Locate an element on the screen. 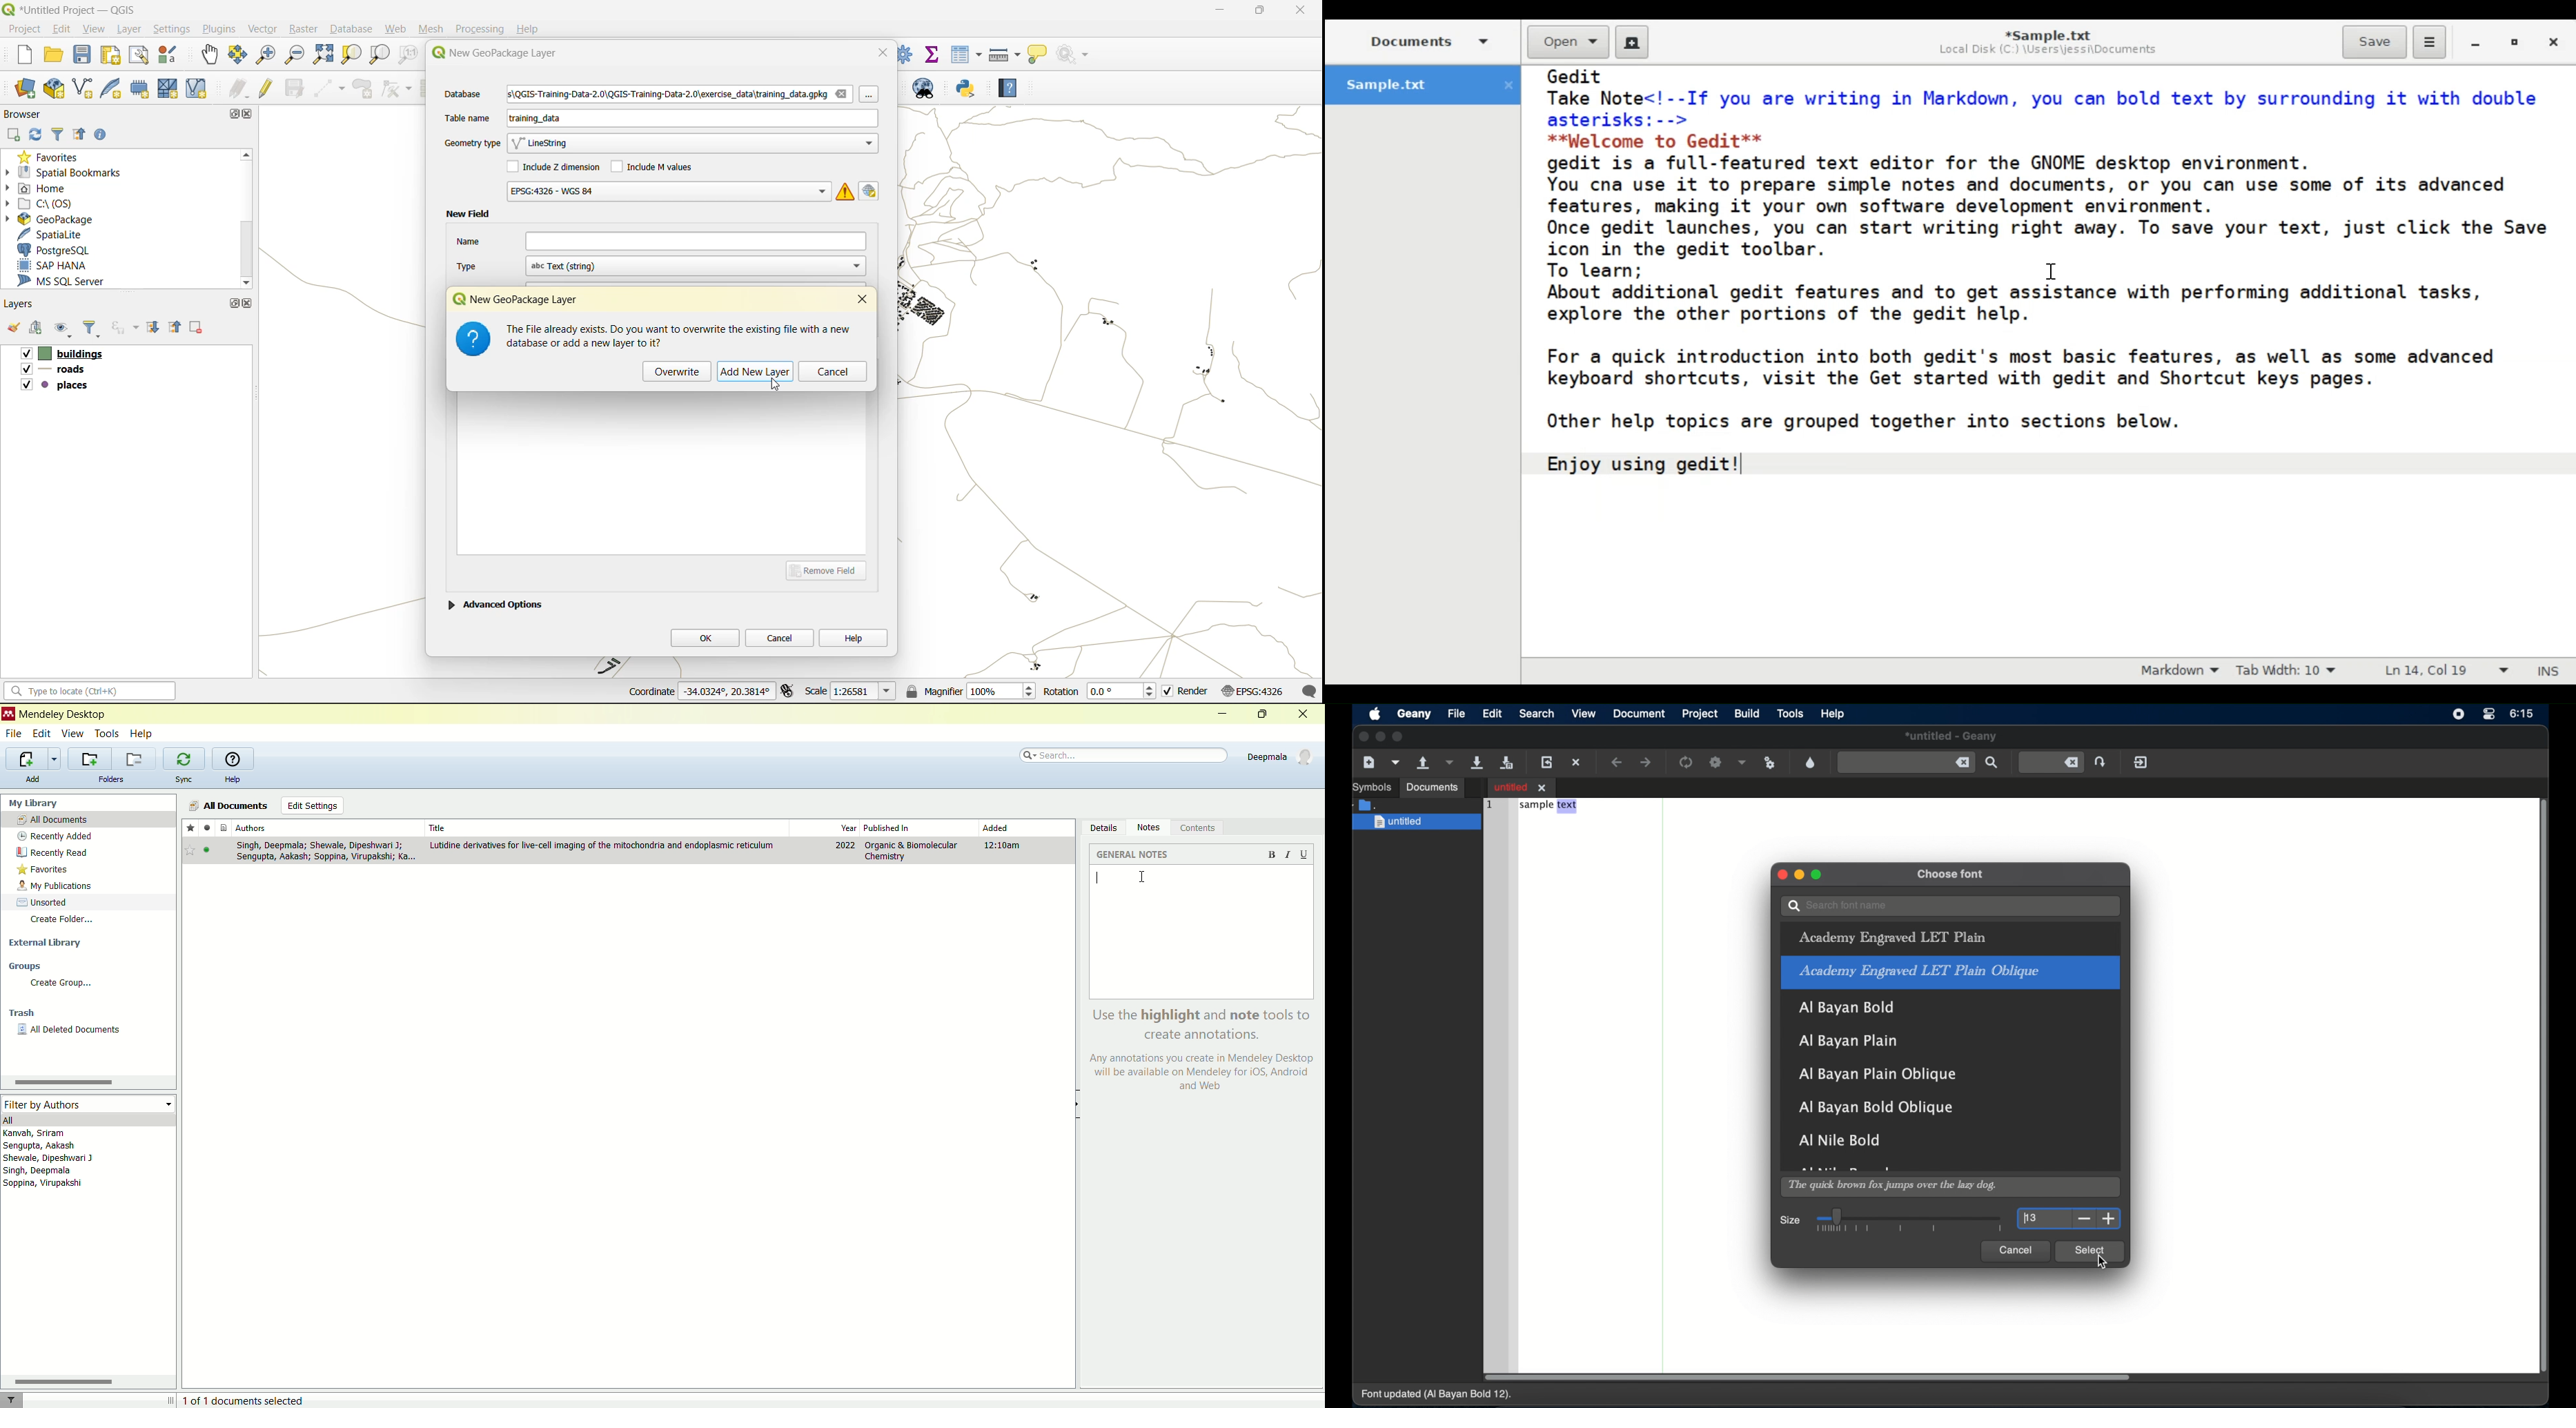 This screenshot has width=2576, height=1428. project is located at coordinates (1699, 714).